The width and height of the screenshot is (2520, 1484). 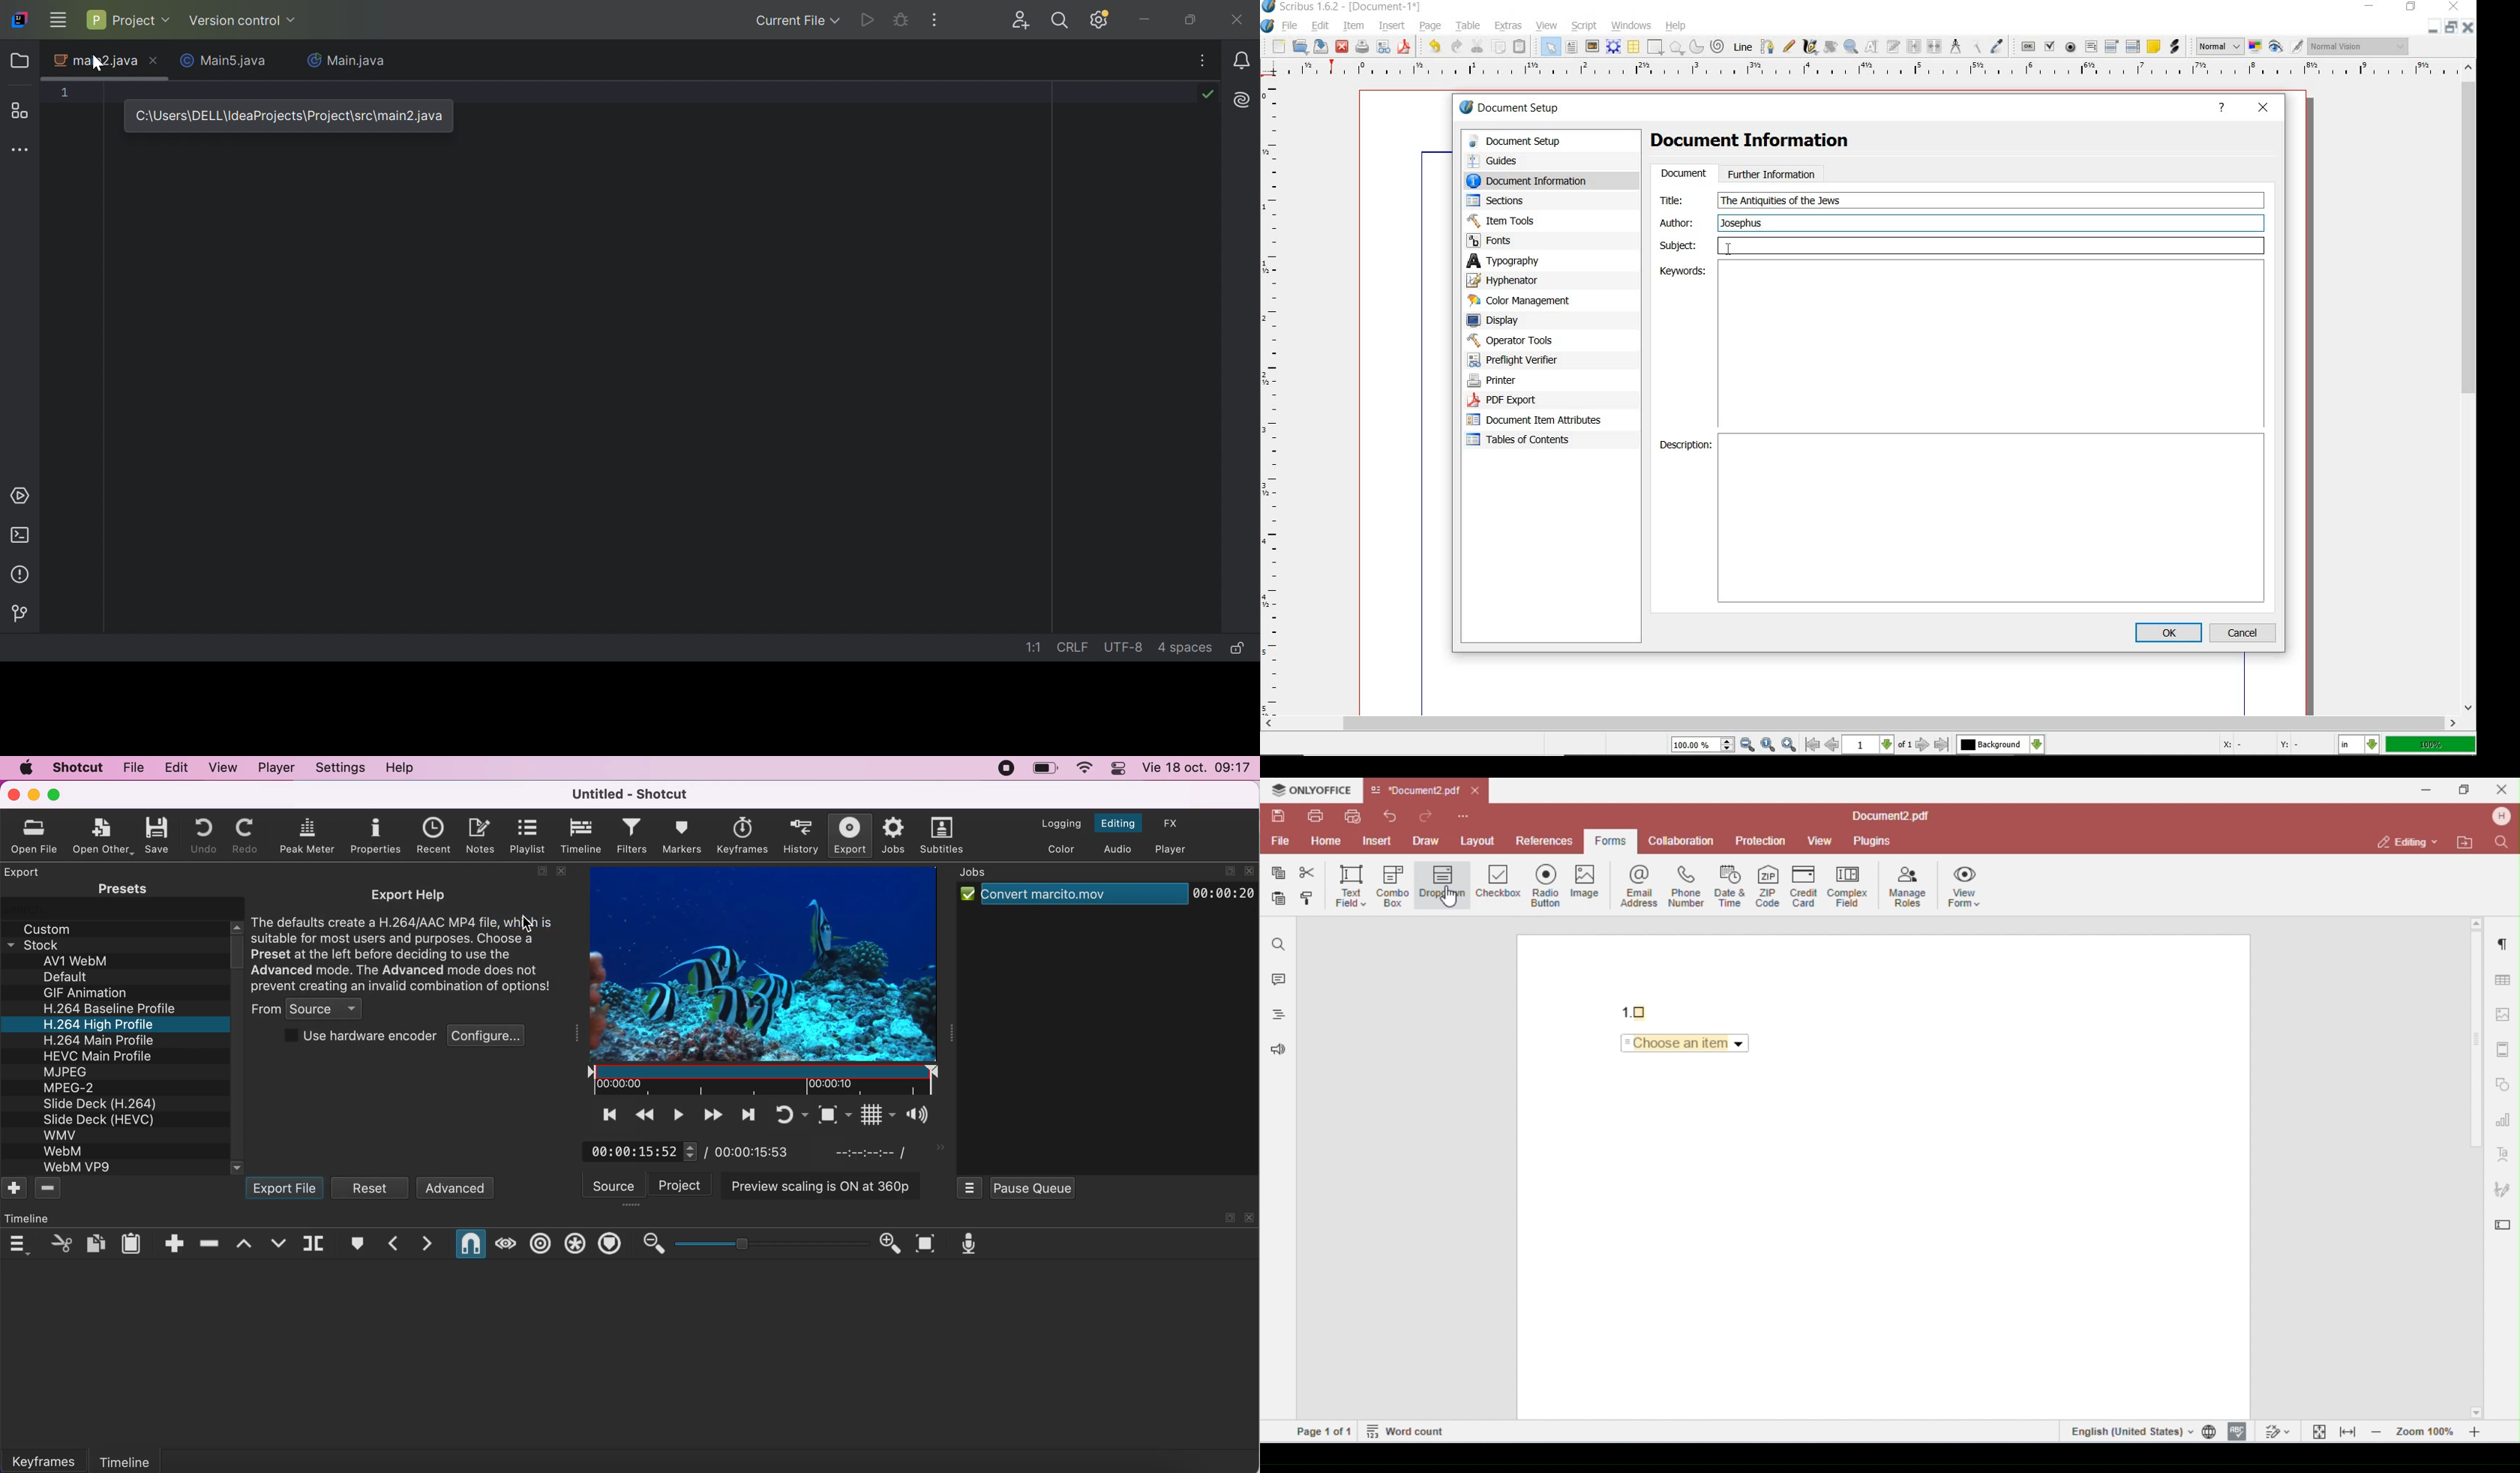 What do you see at coordinates (1045, 769) in the screenshot?
I see `battery` at bounding box center [1045, 769].